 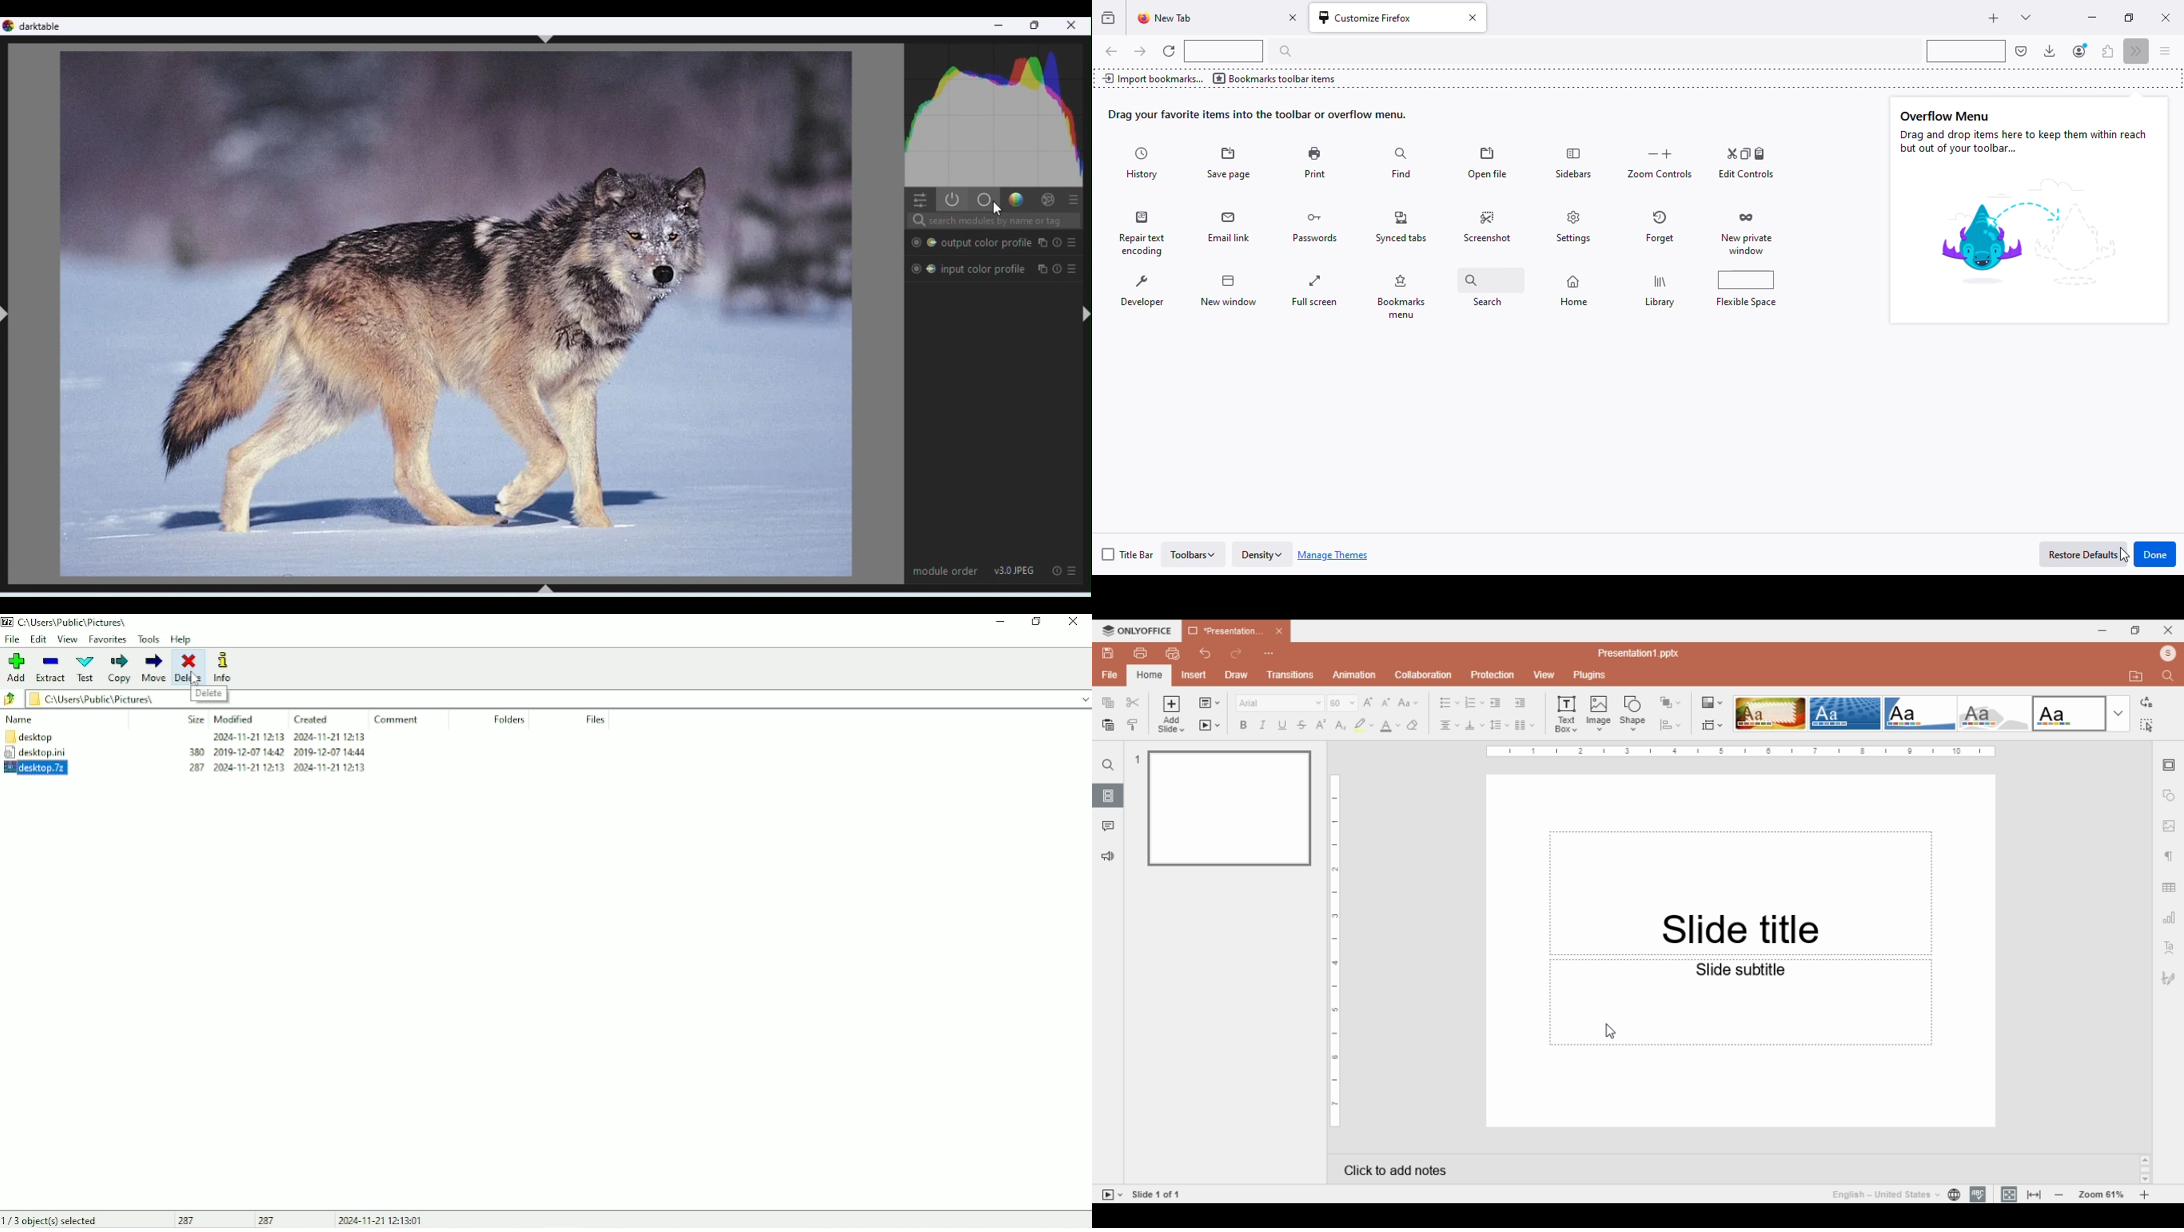 I want to click on slide them option, so click(x=1921, y=713).